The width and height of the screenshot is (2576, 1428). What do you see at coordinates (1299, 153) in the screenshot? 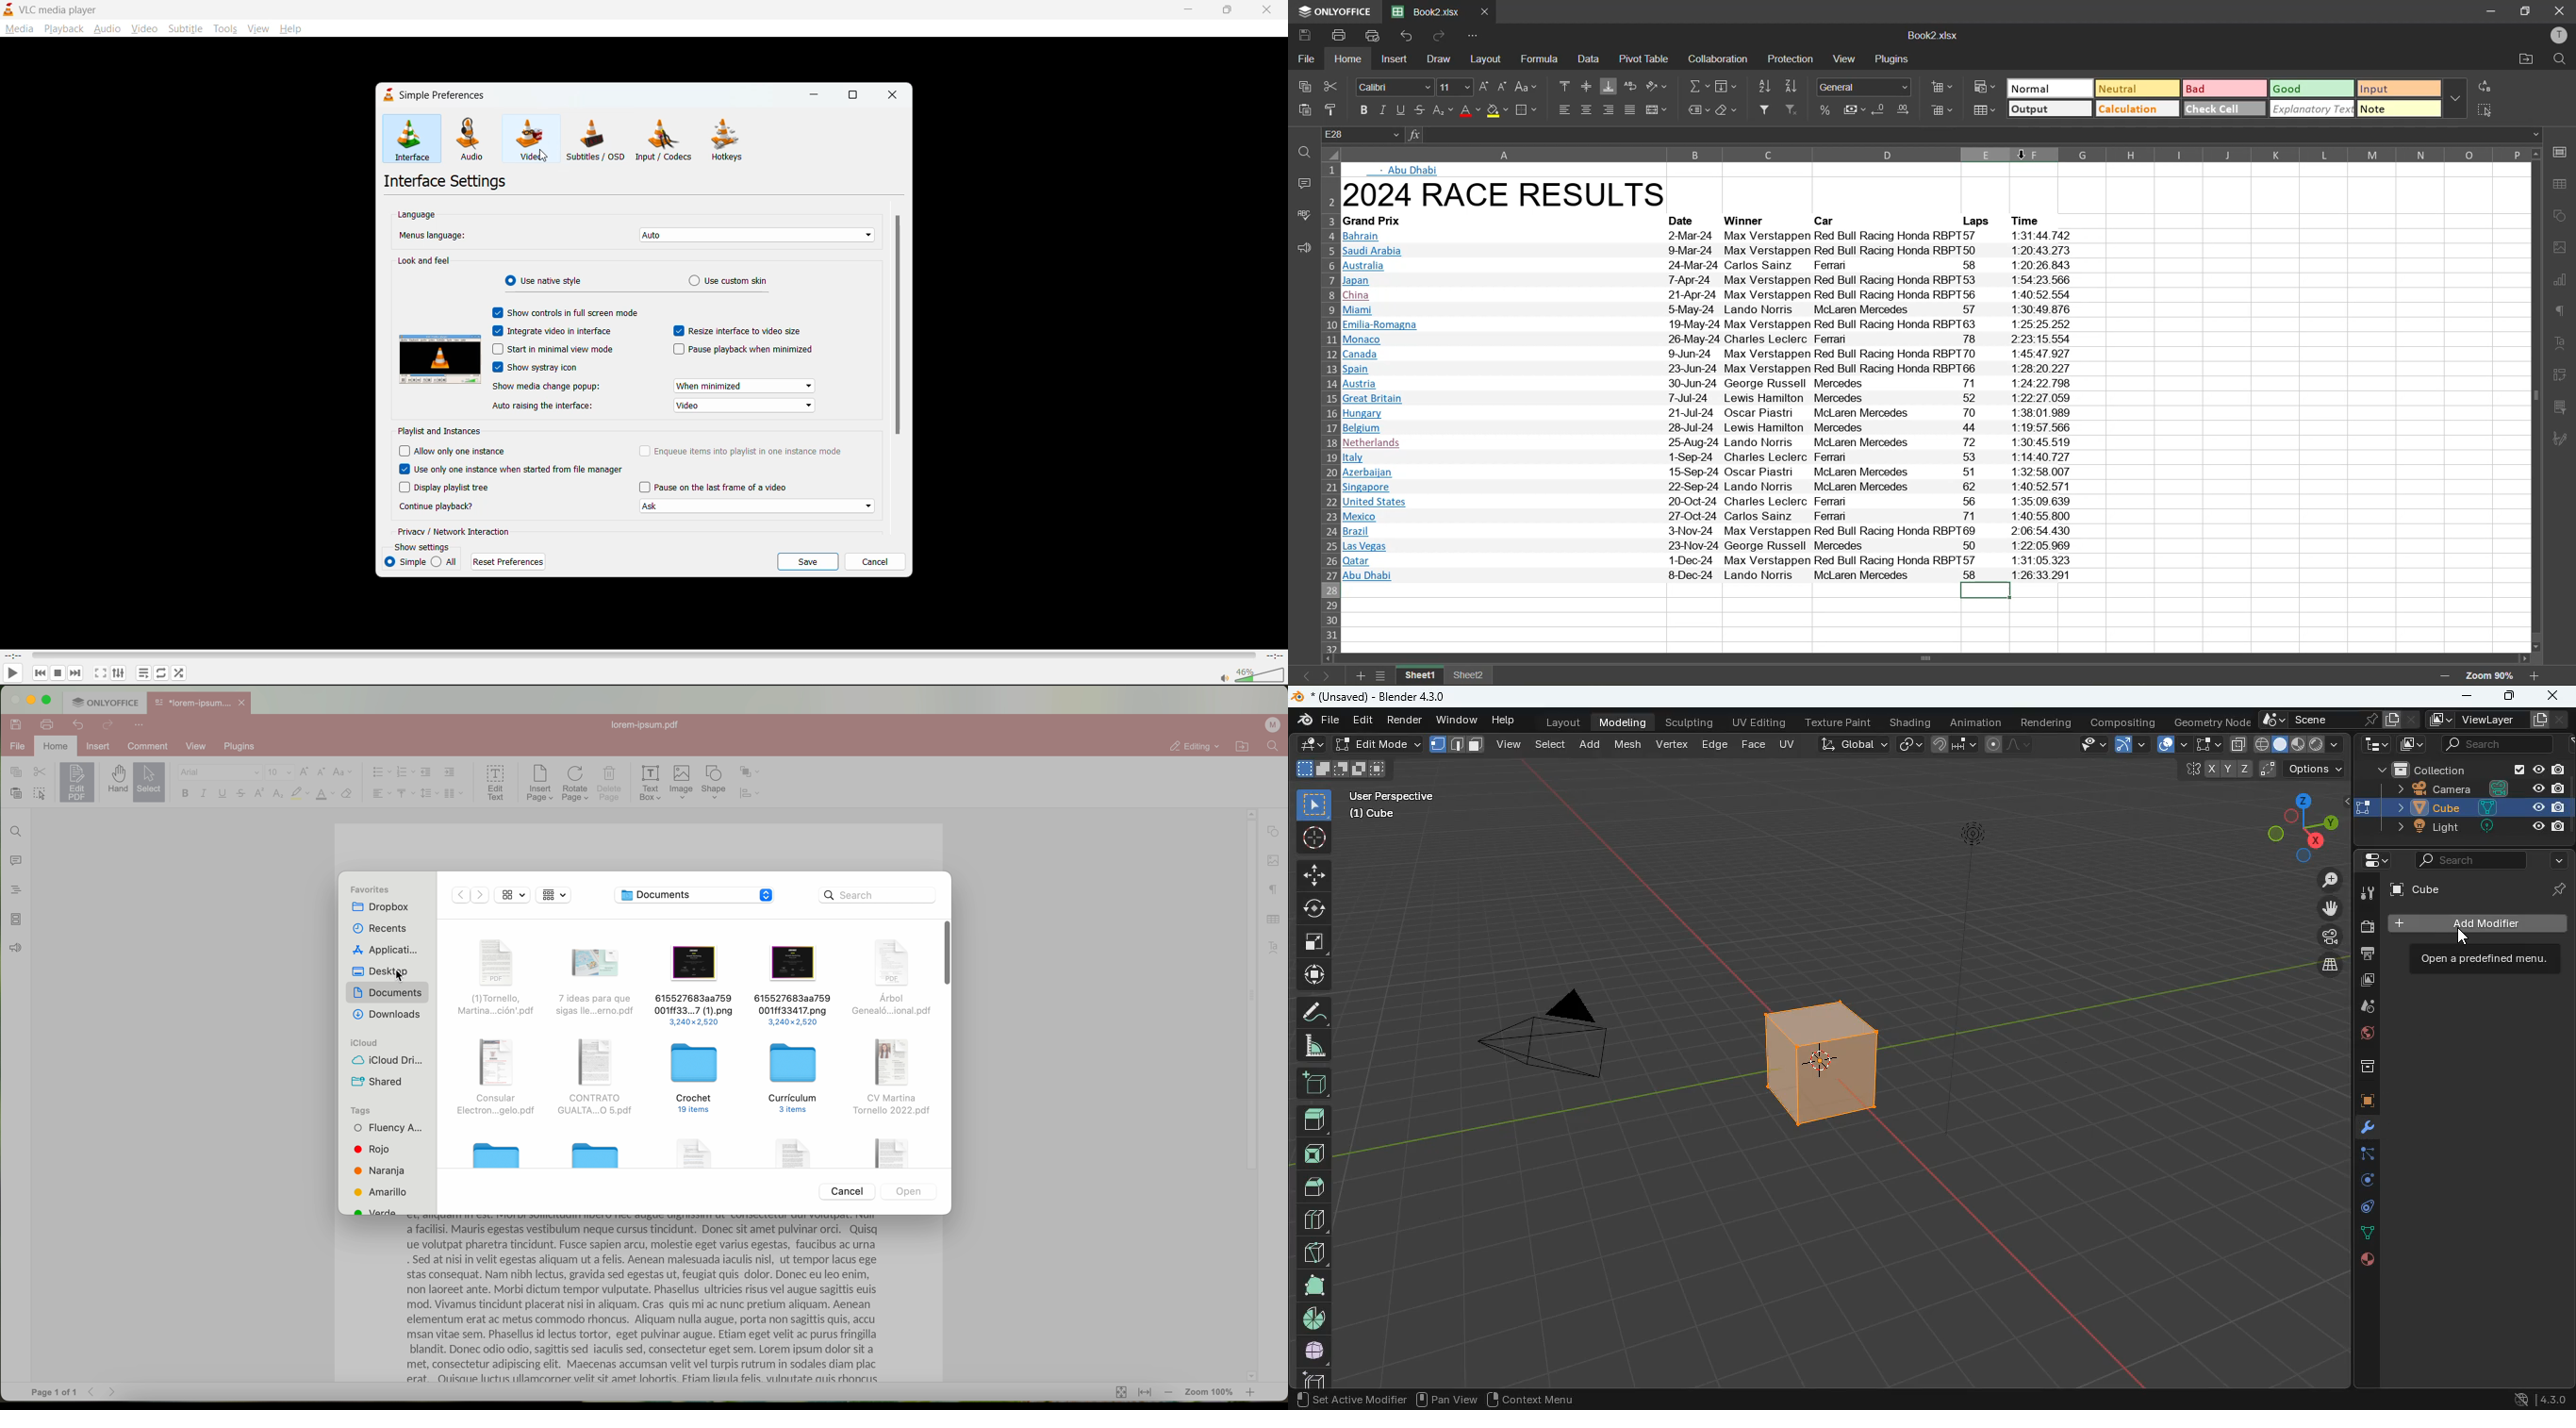
I see `find` at bounding box center [1299, 153].